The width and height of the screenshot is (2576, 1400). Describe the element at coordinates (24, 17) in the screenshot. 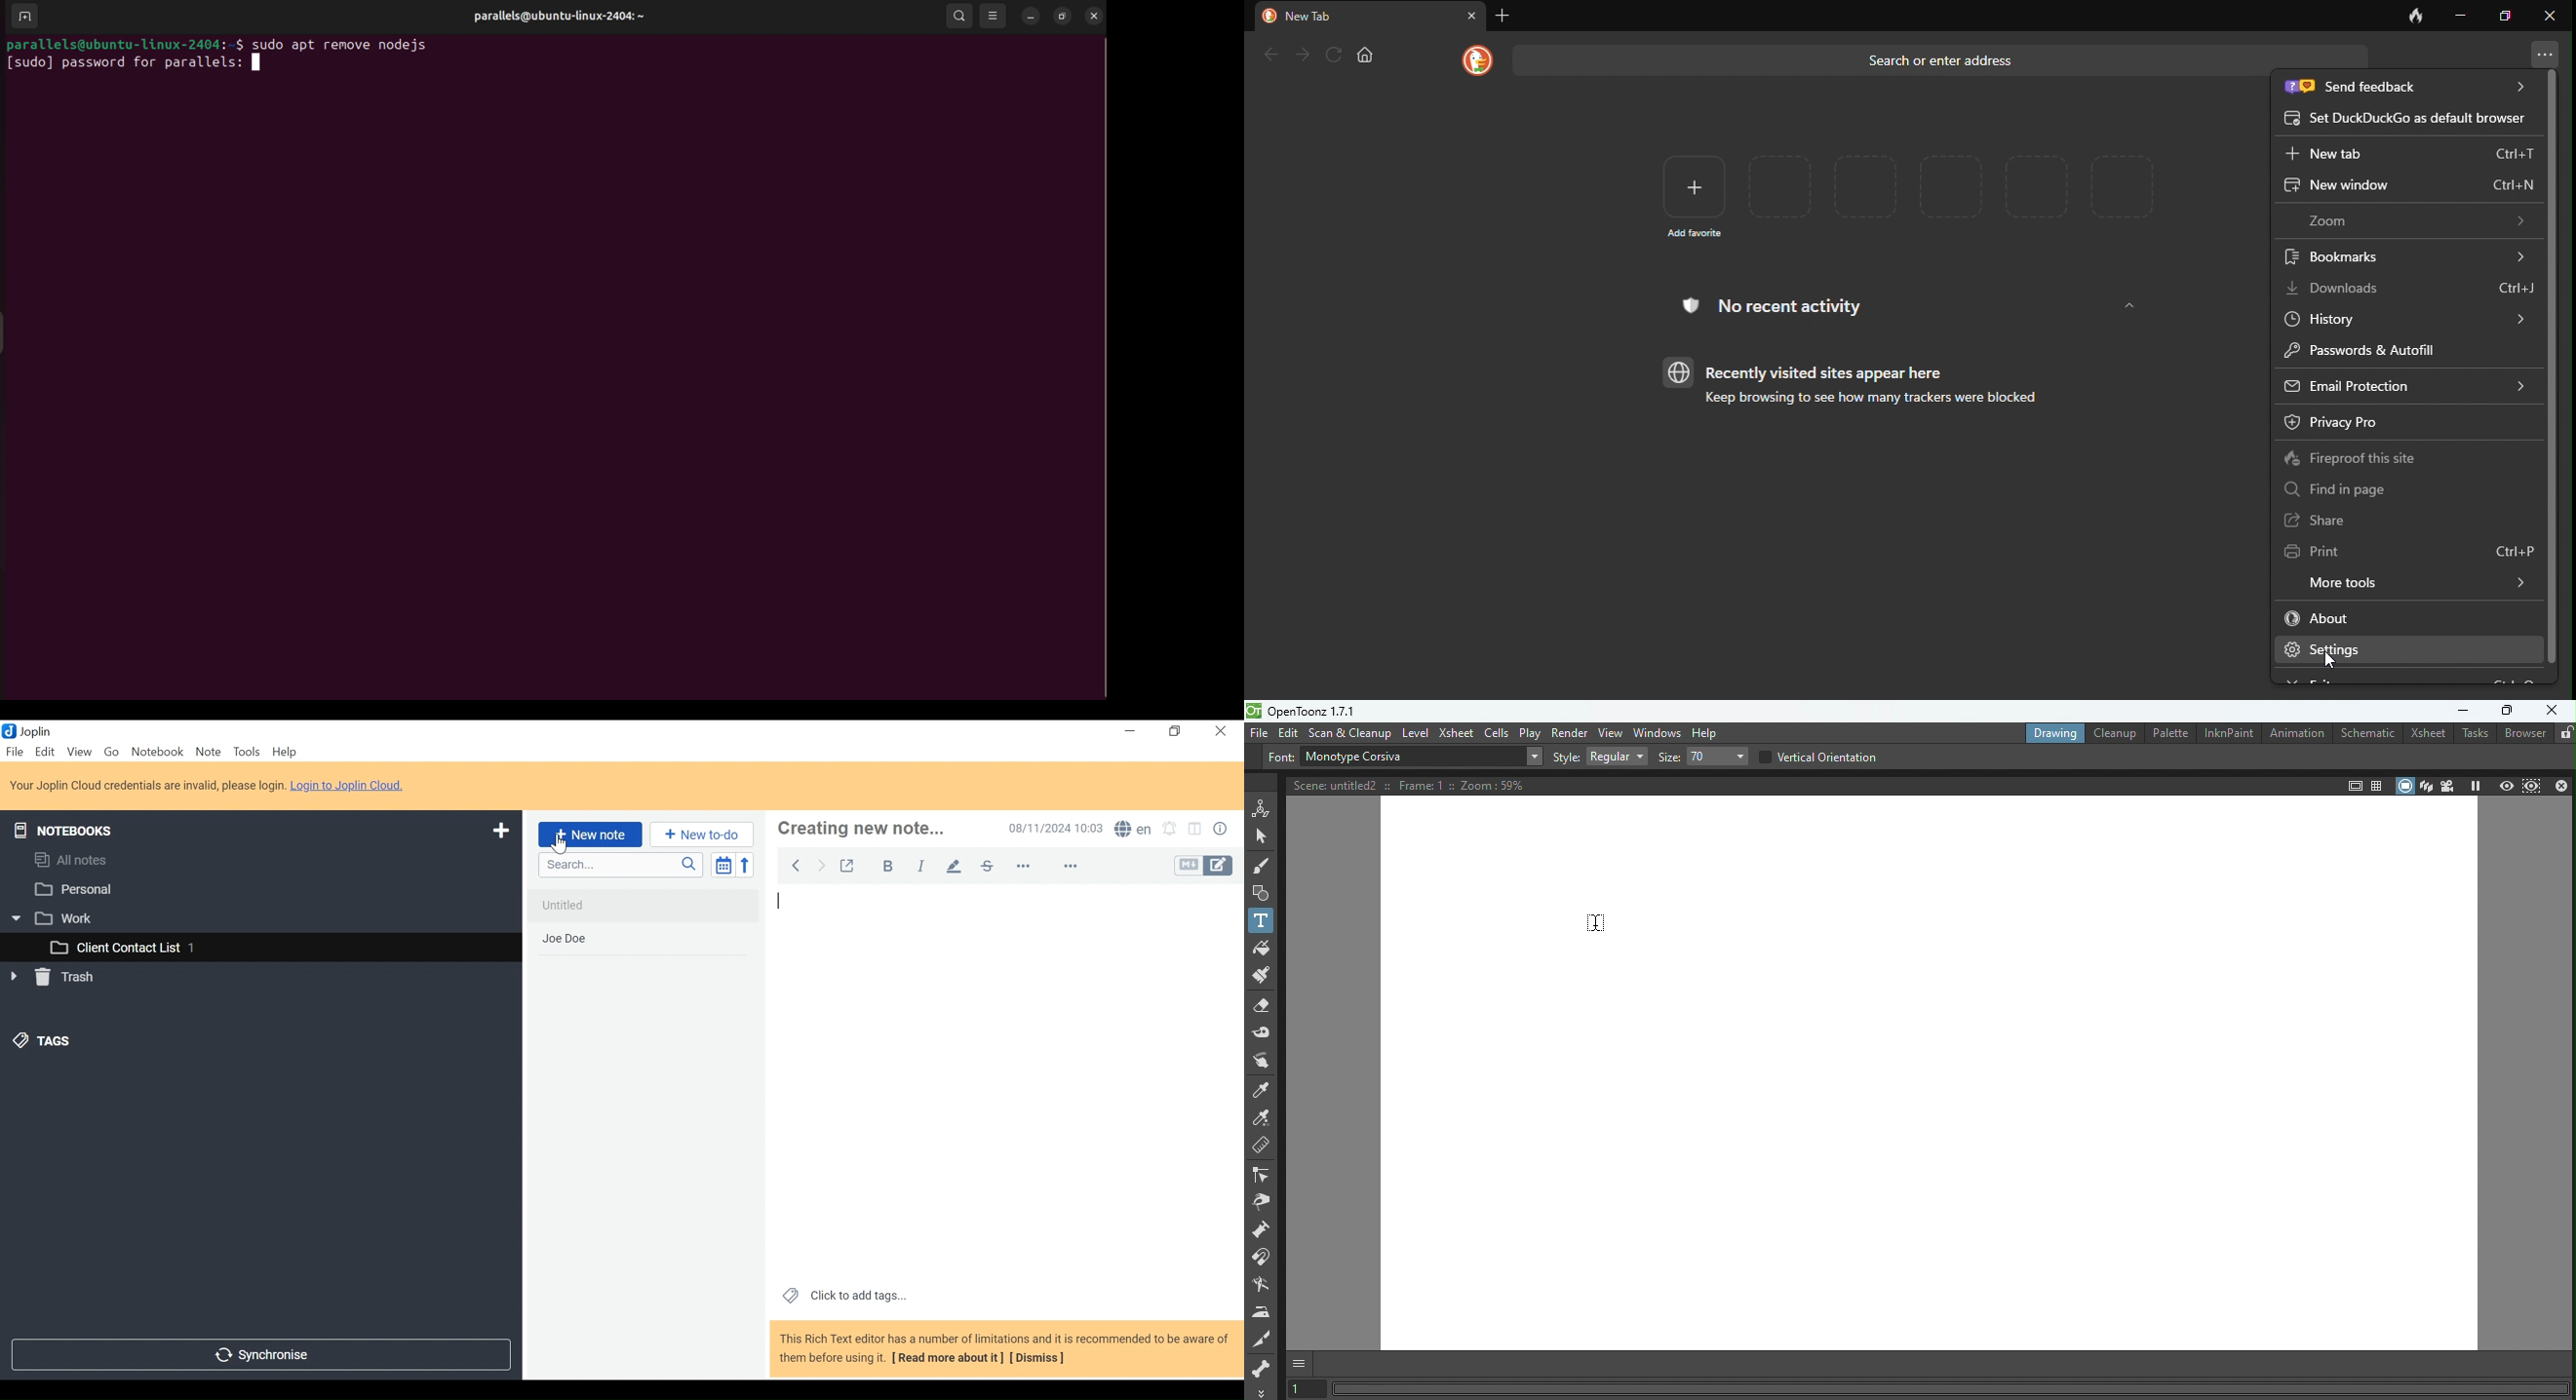

I see `add terminal` at that location.